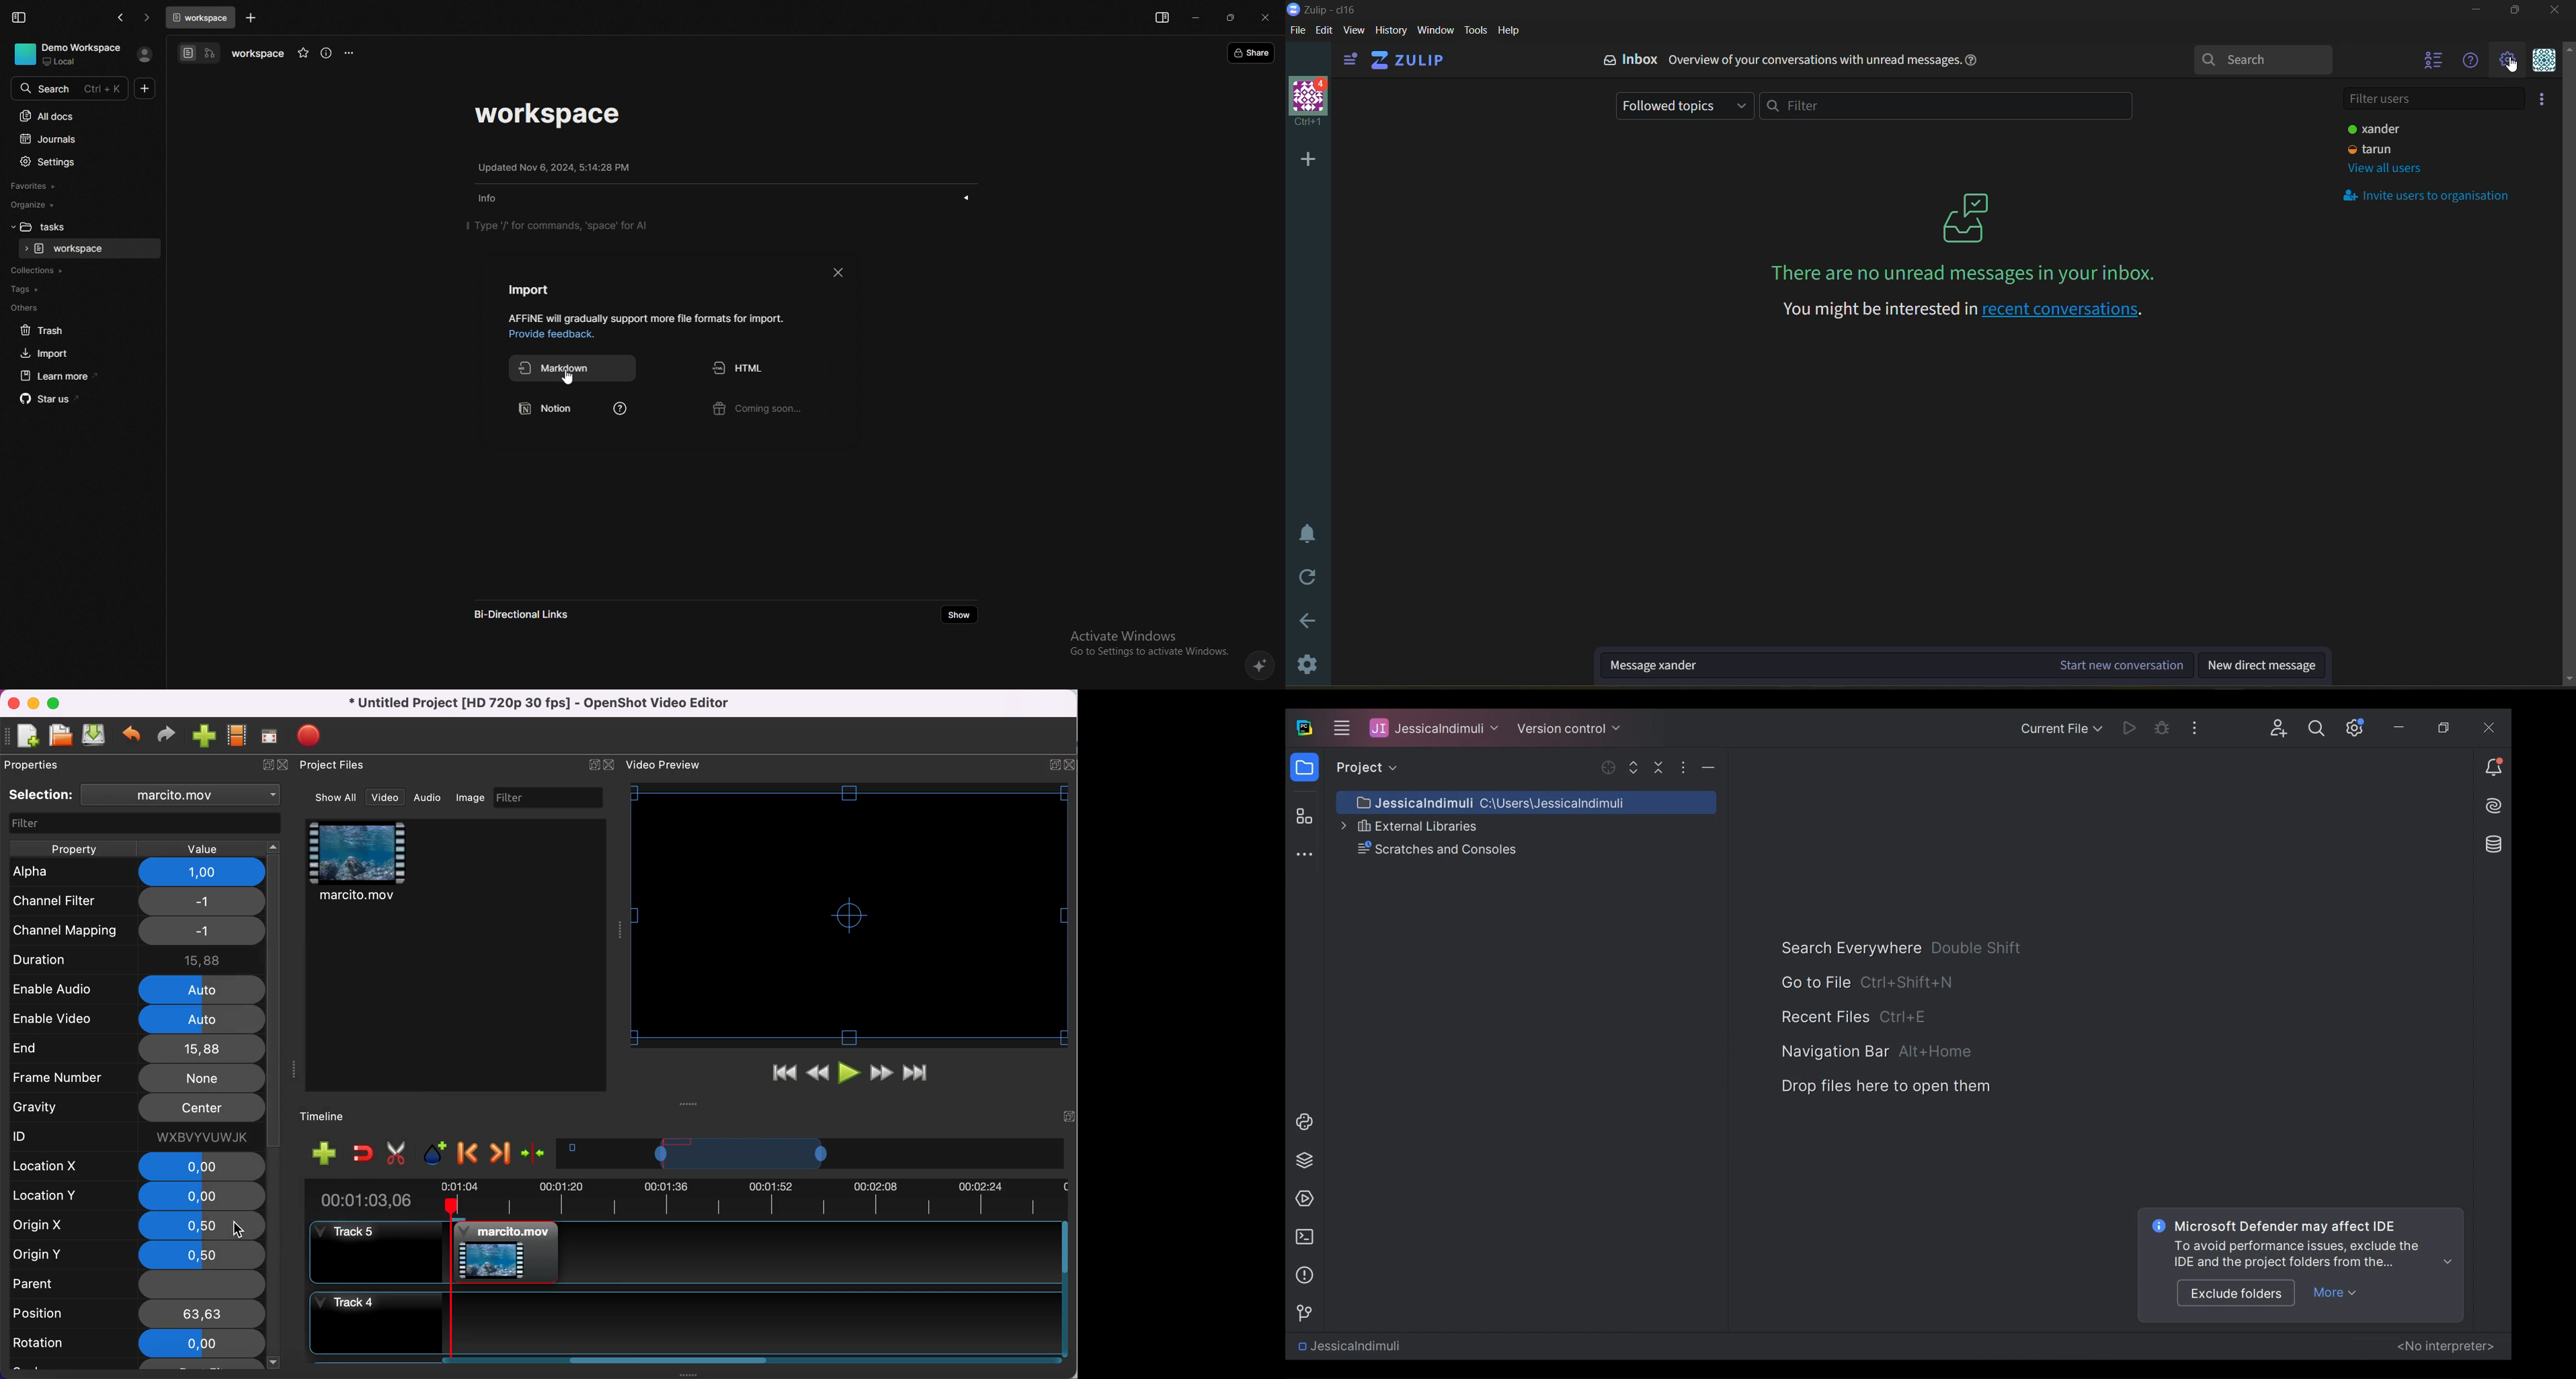 The image size is (2576, 1400). What do you see at coordinates (2514, 65) in the screenshot?
I see `Mouse Cursor` at bounding box center [2514, 65].